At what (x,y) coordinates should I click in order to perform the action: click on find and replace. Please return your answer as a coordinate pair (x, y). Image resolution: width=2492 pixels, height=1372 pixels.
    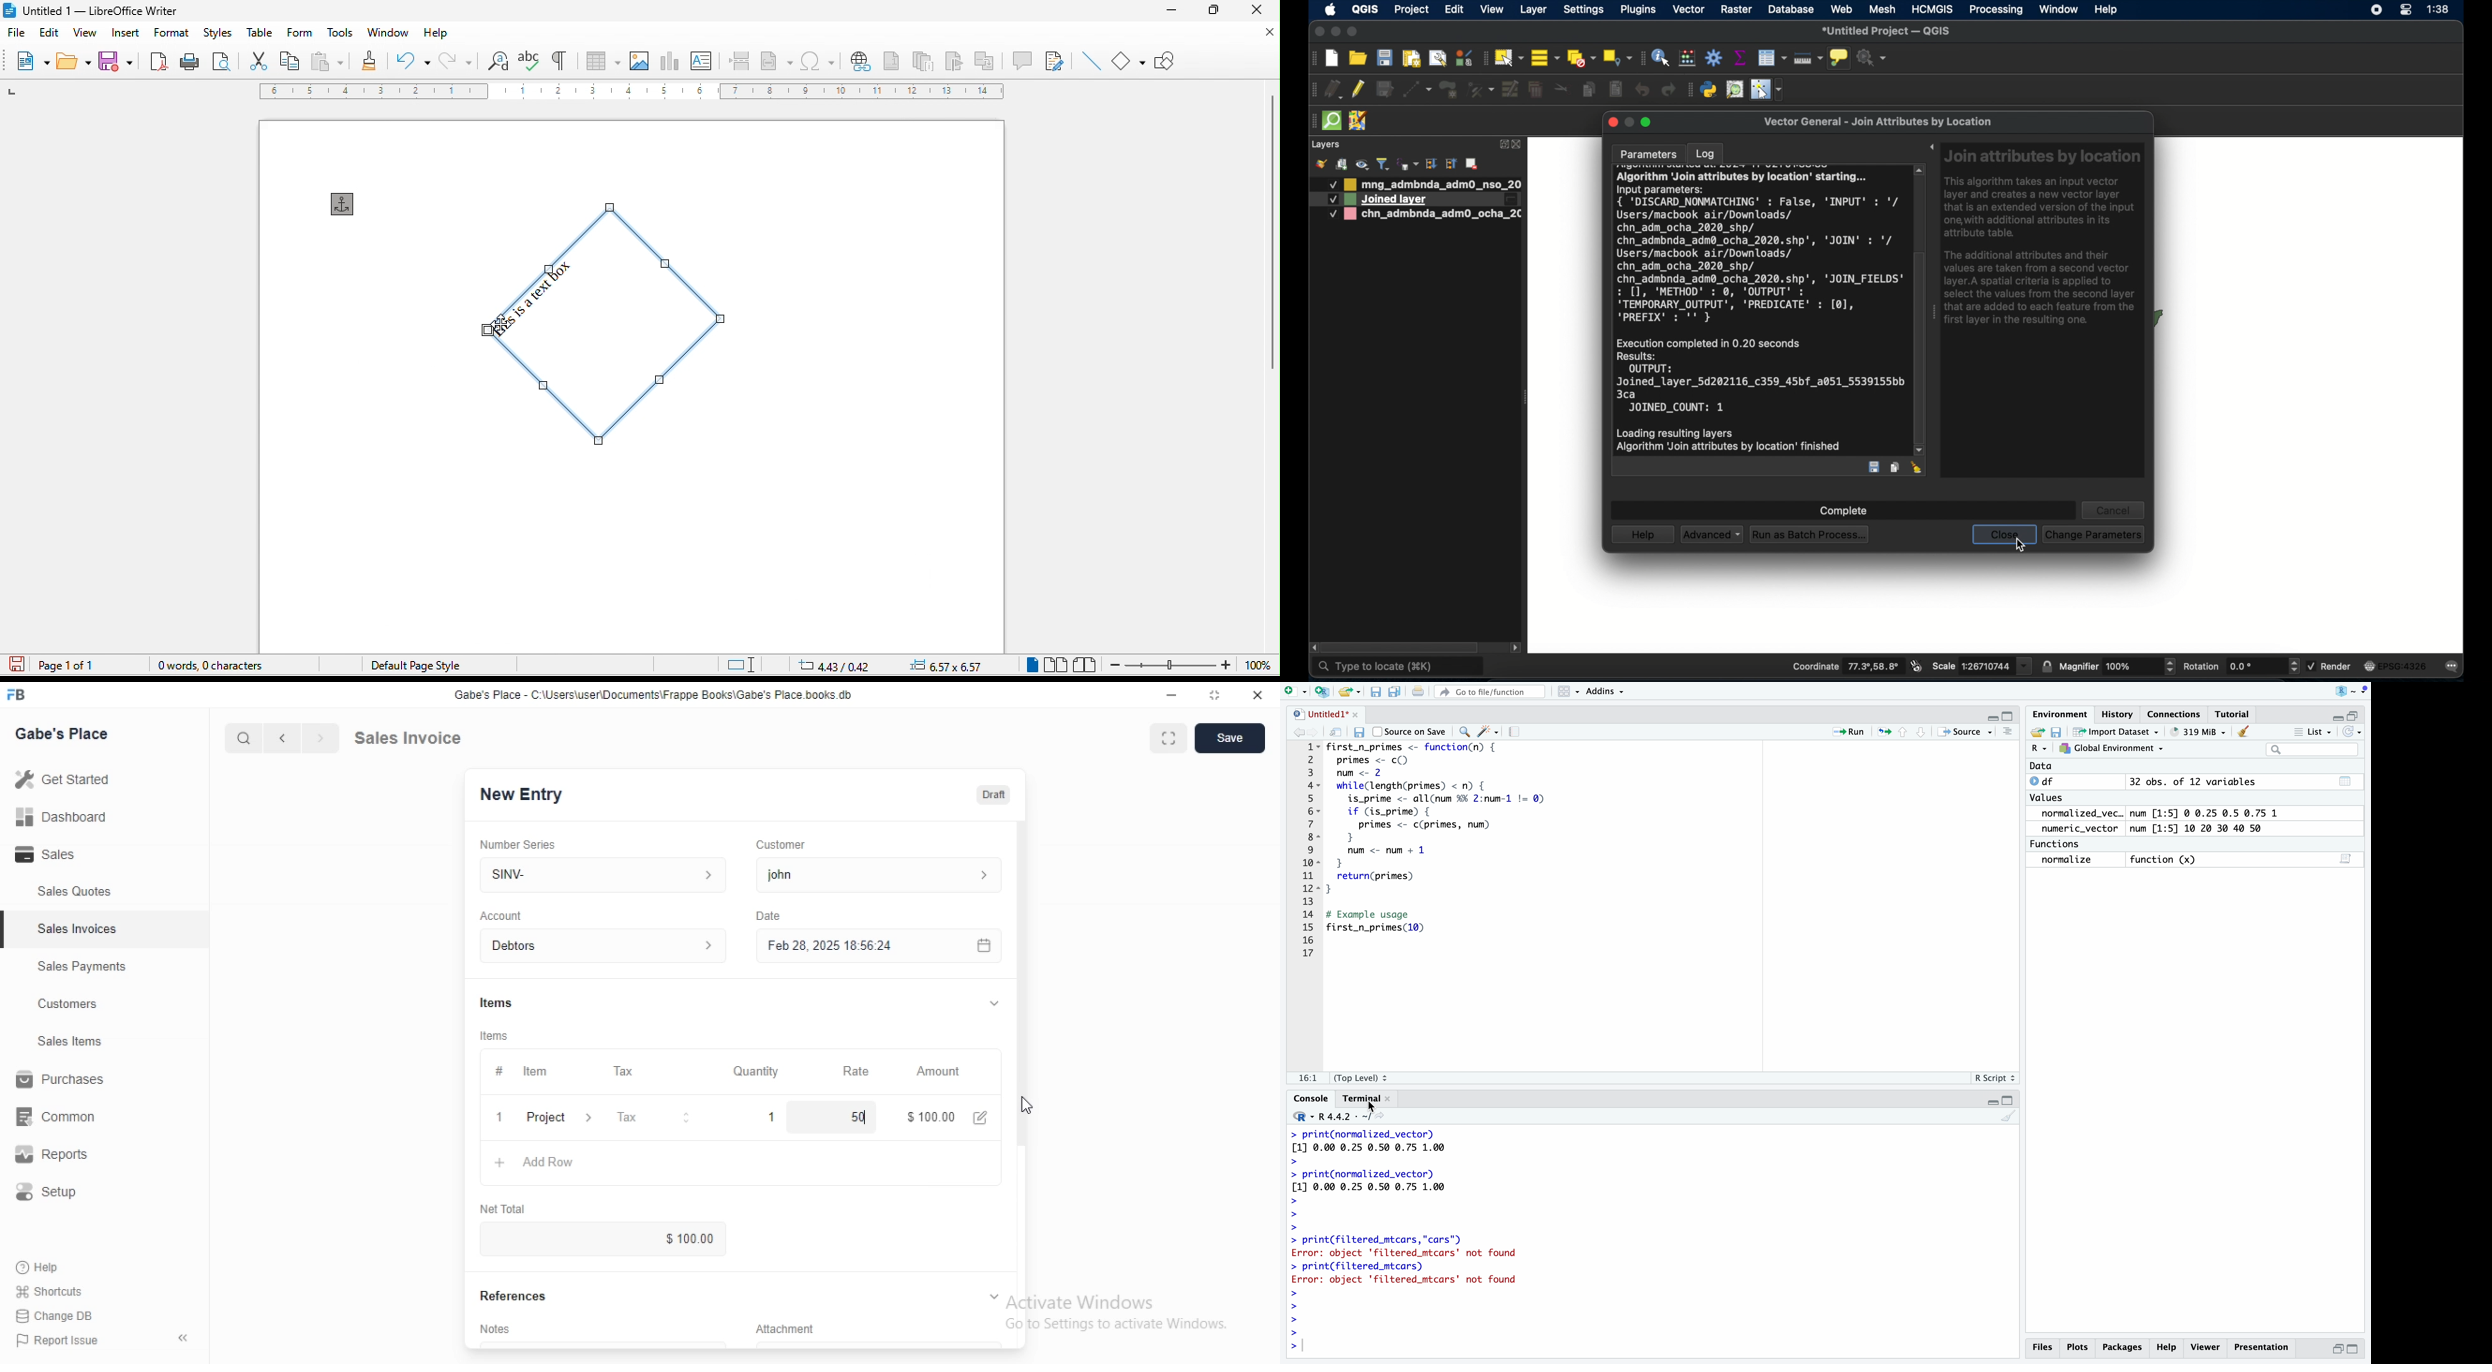
    Looking at the image, I should click on (499, 61).